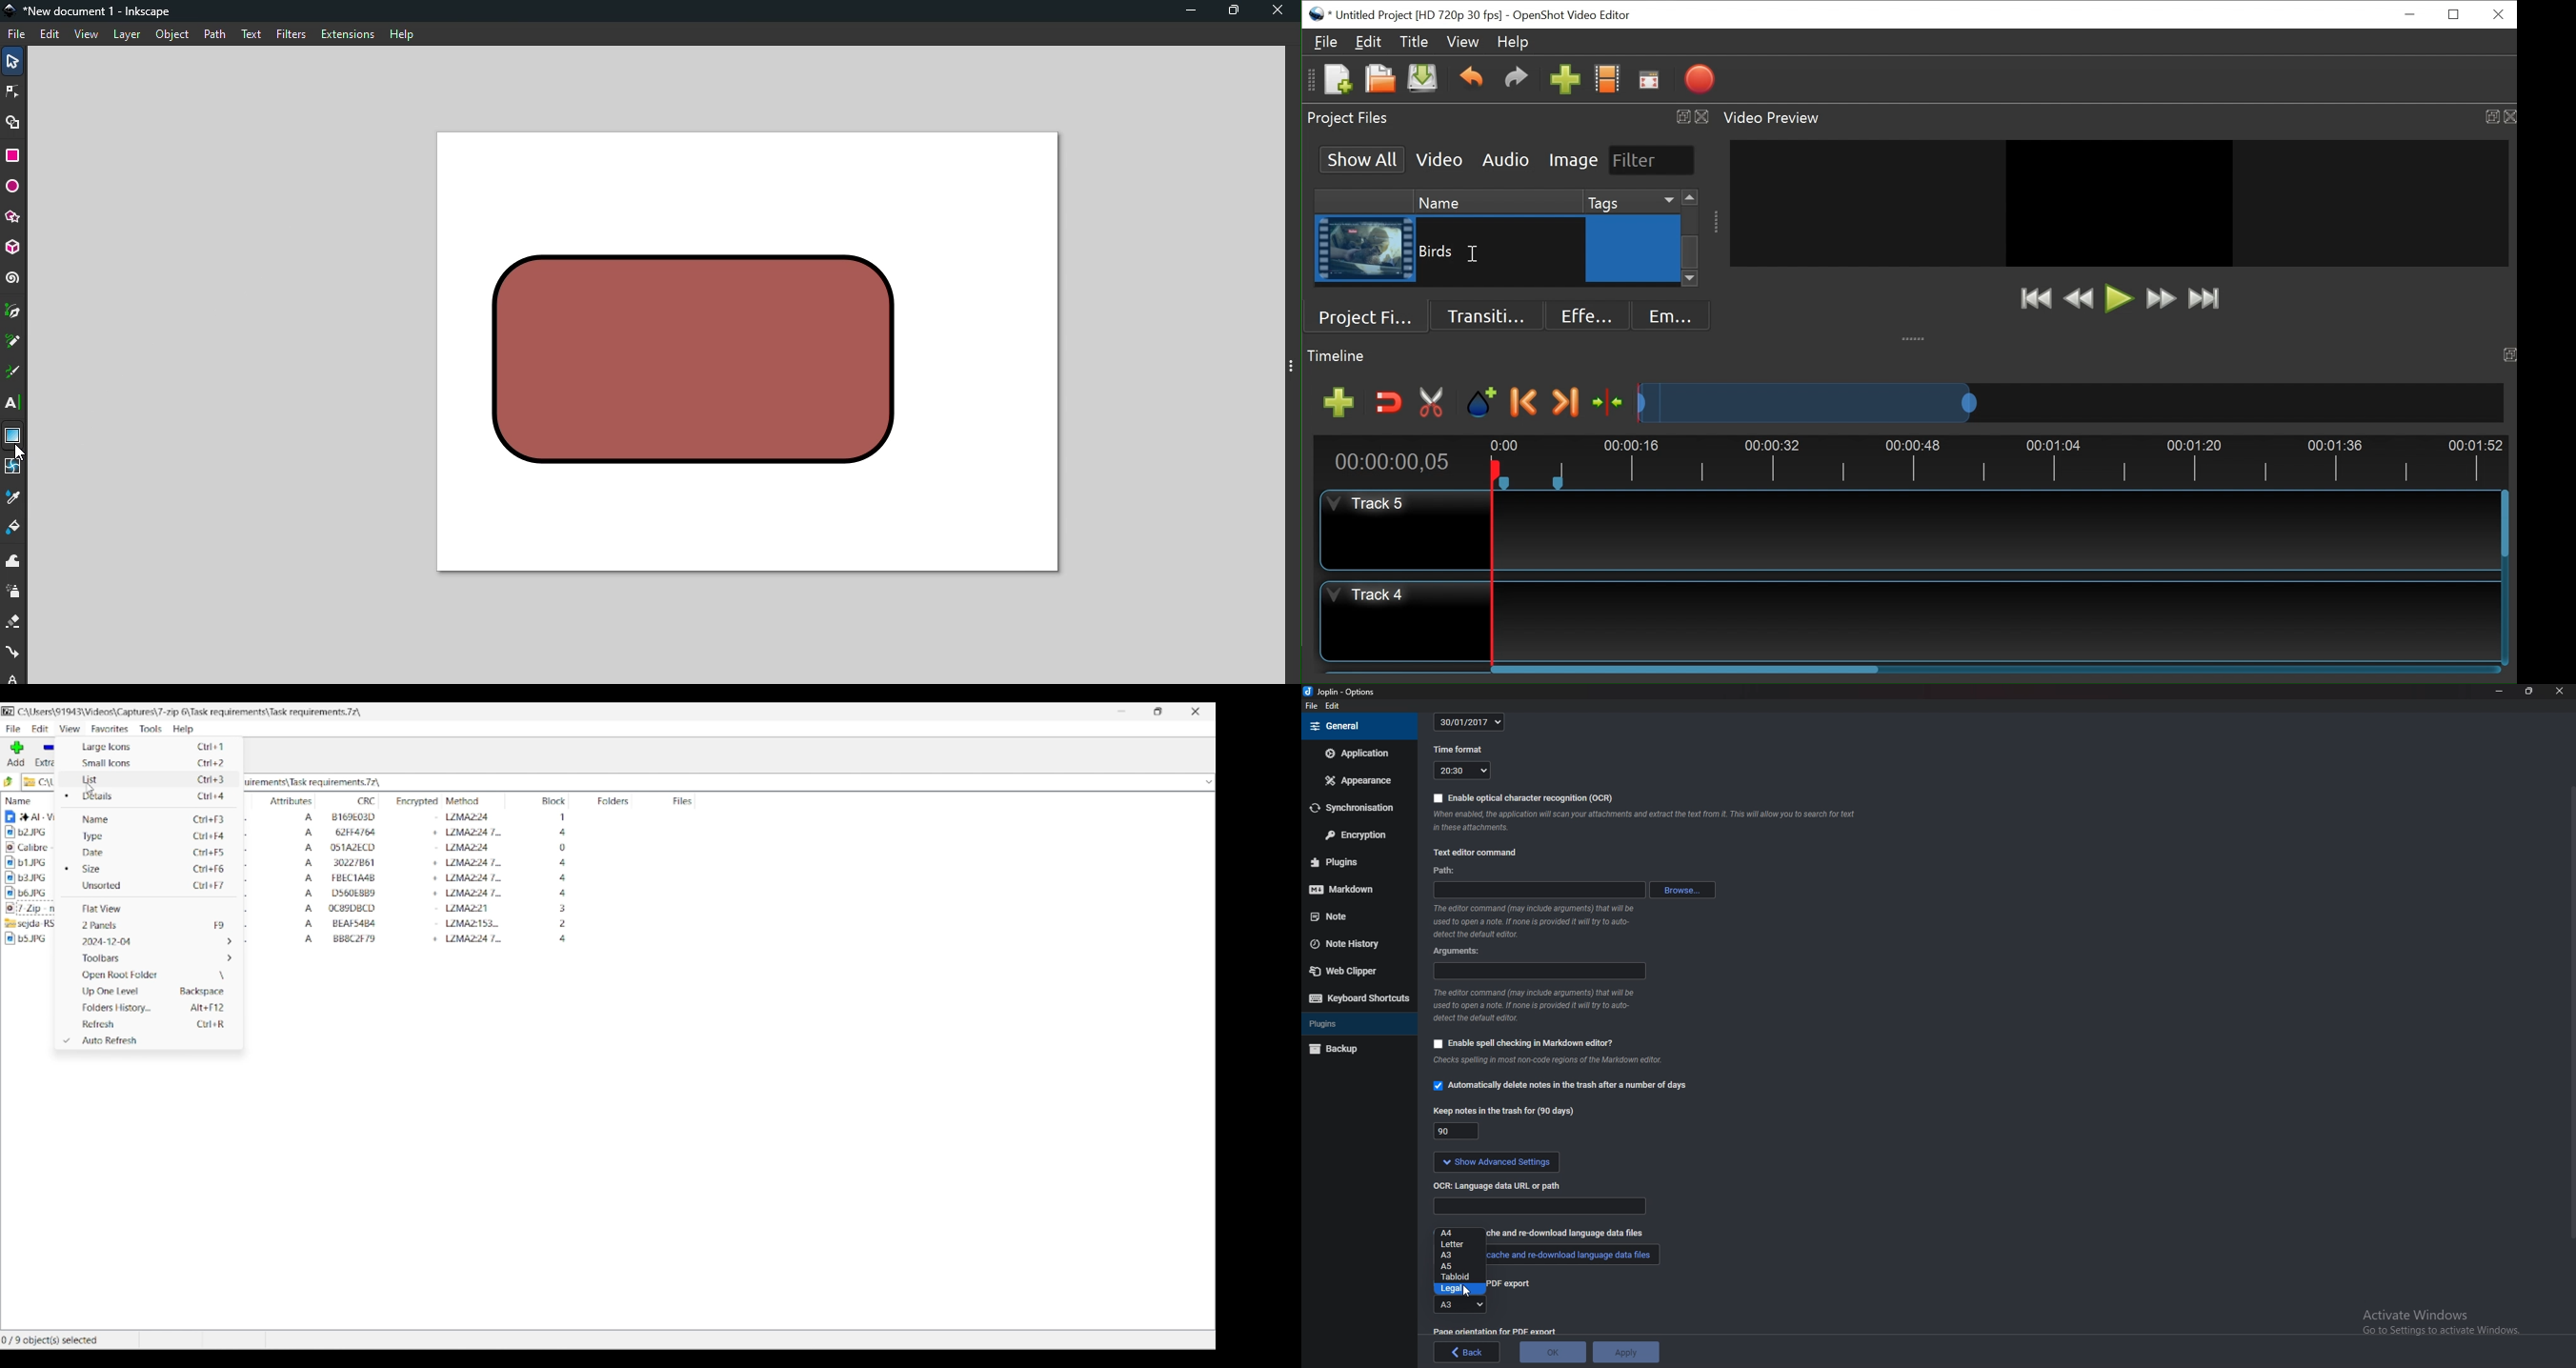 The width and height of the screenshot is (2576, 1372). What do you see at coordinates (1578, 1234) in the screenshot?
I see `and re-download language data files` at bounding box center [1578, 1234].